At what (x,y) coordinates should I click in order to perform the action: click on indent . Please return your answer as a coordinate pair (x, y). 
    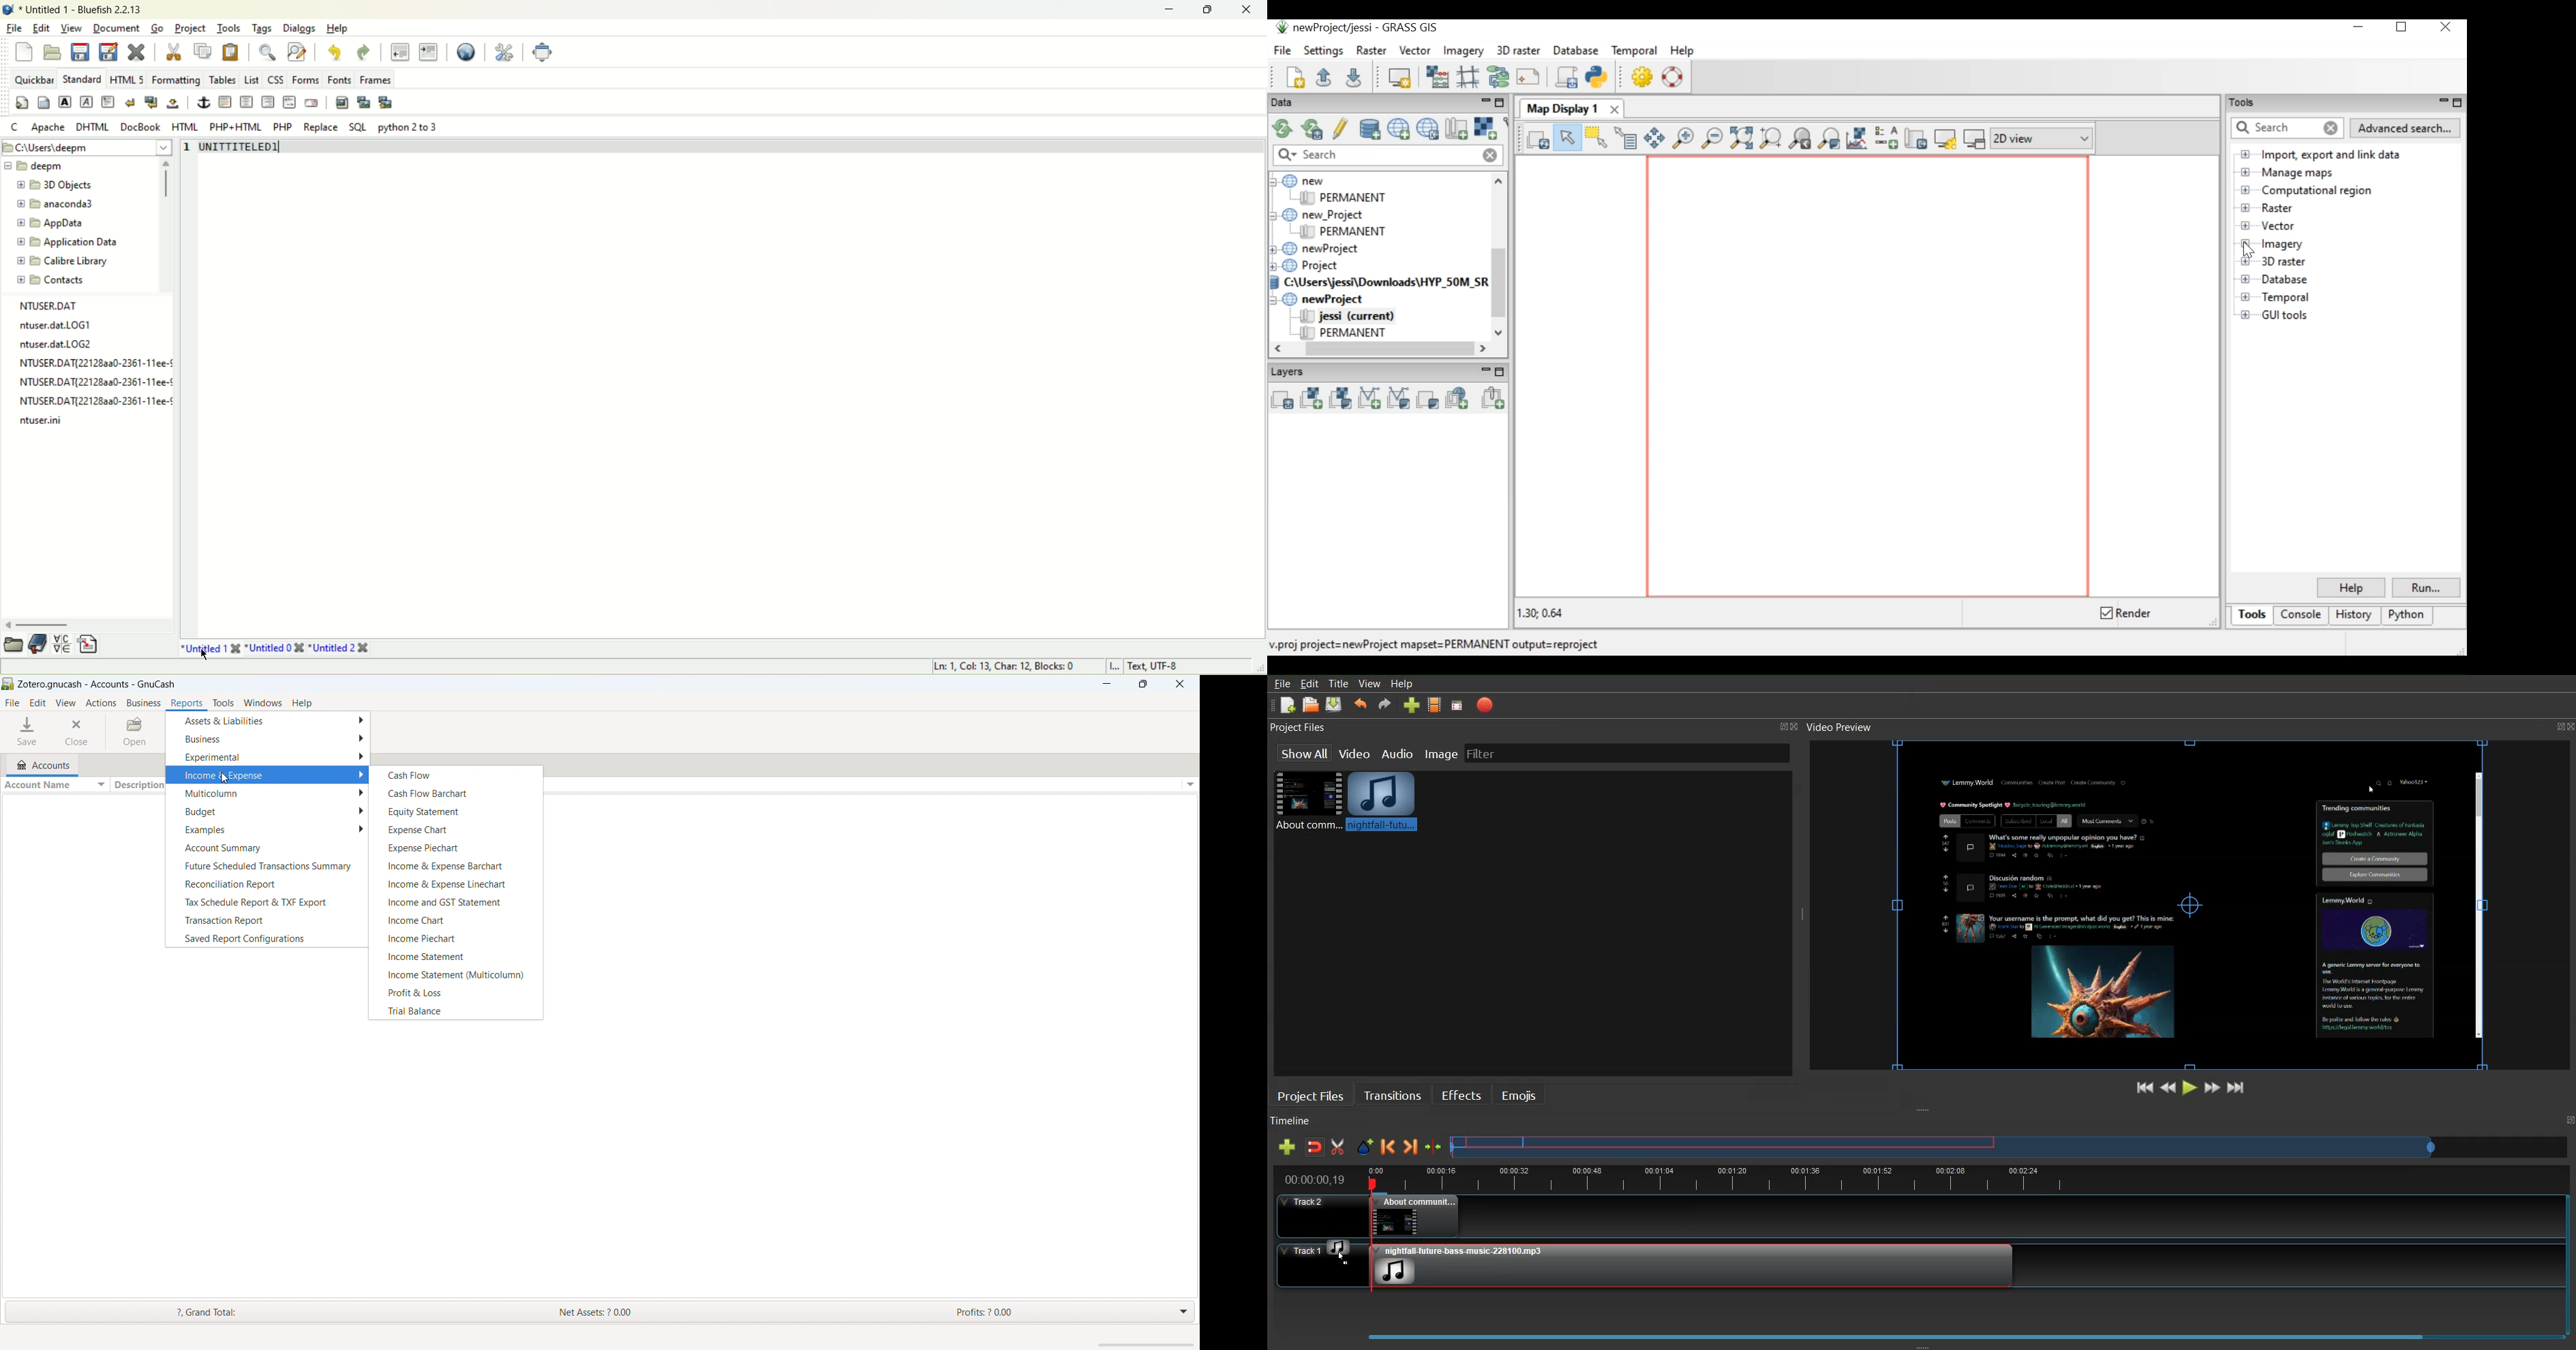
    Looking at the image, I should click on (431, 51).